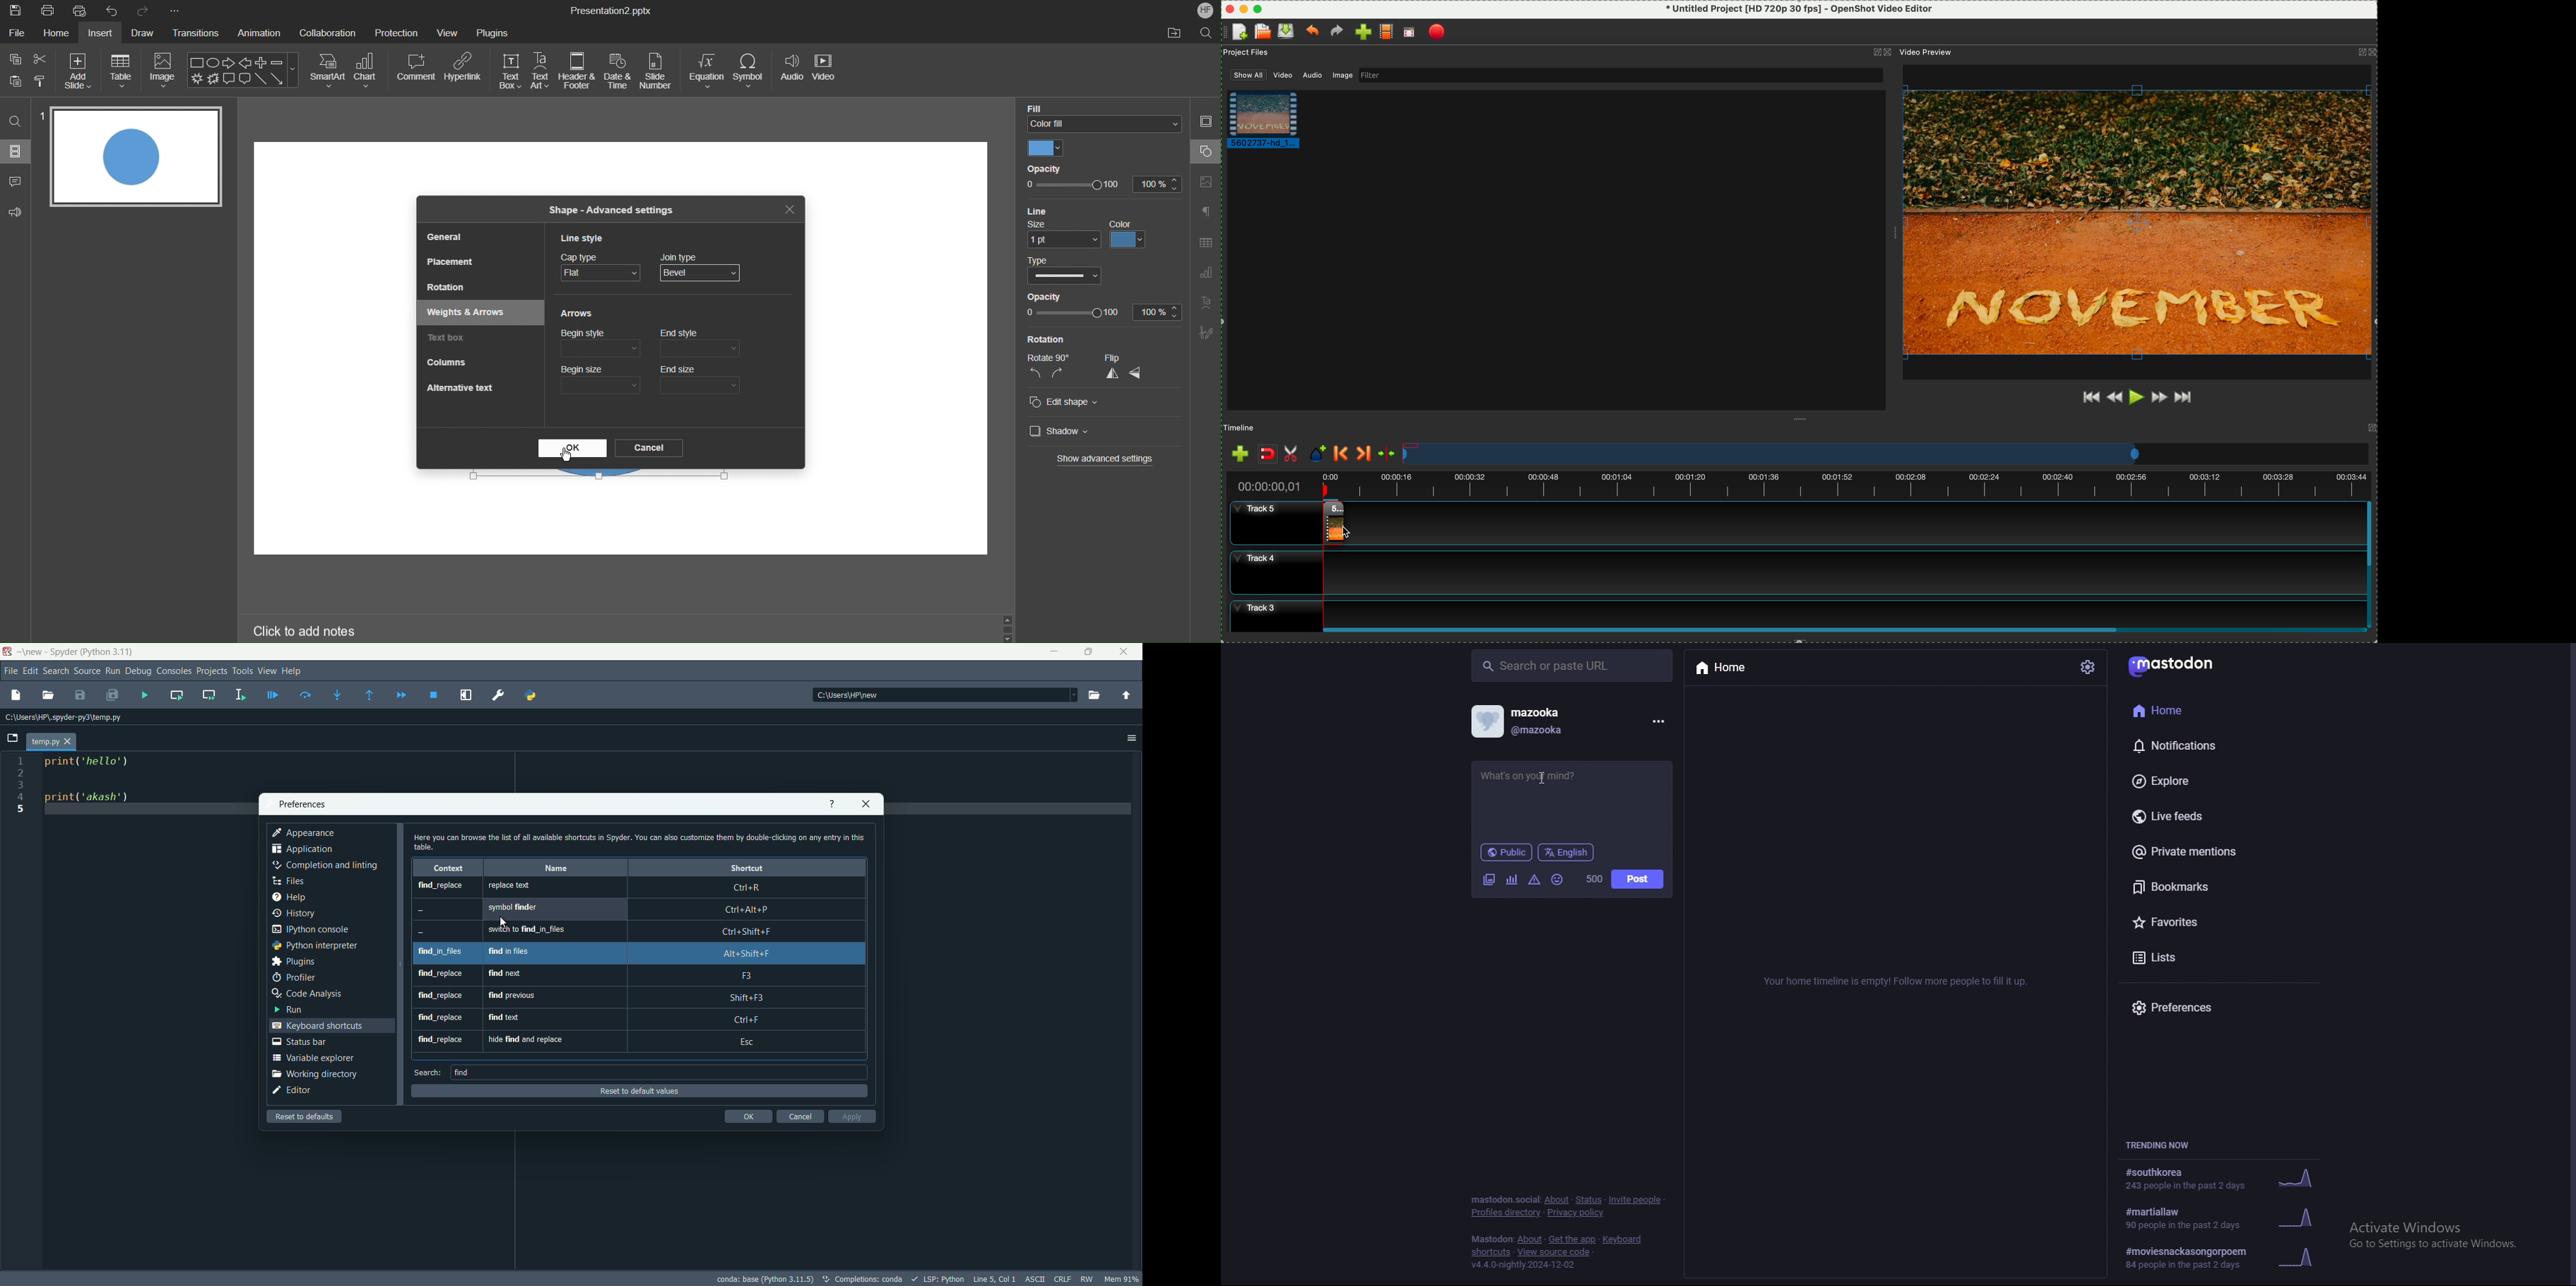  Describe the element at coordinates (1034, 375) in the screenshot. I see `left` at that location.